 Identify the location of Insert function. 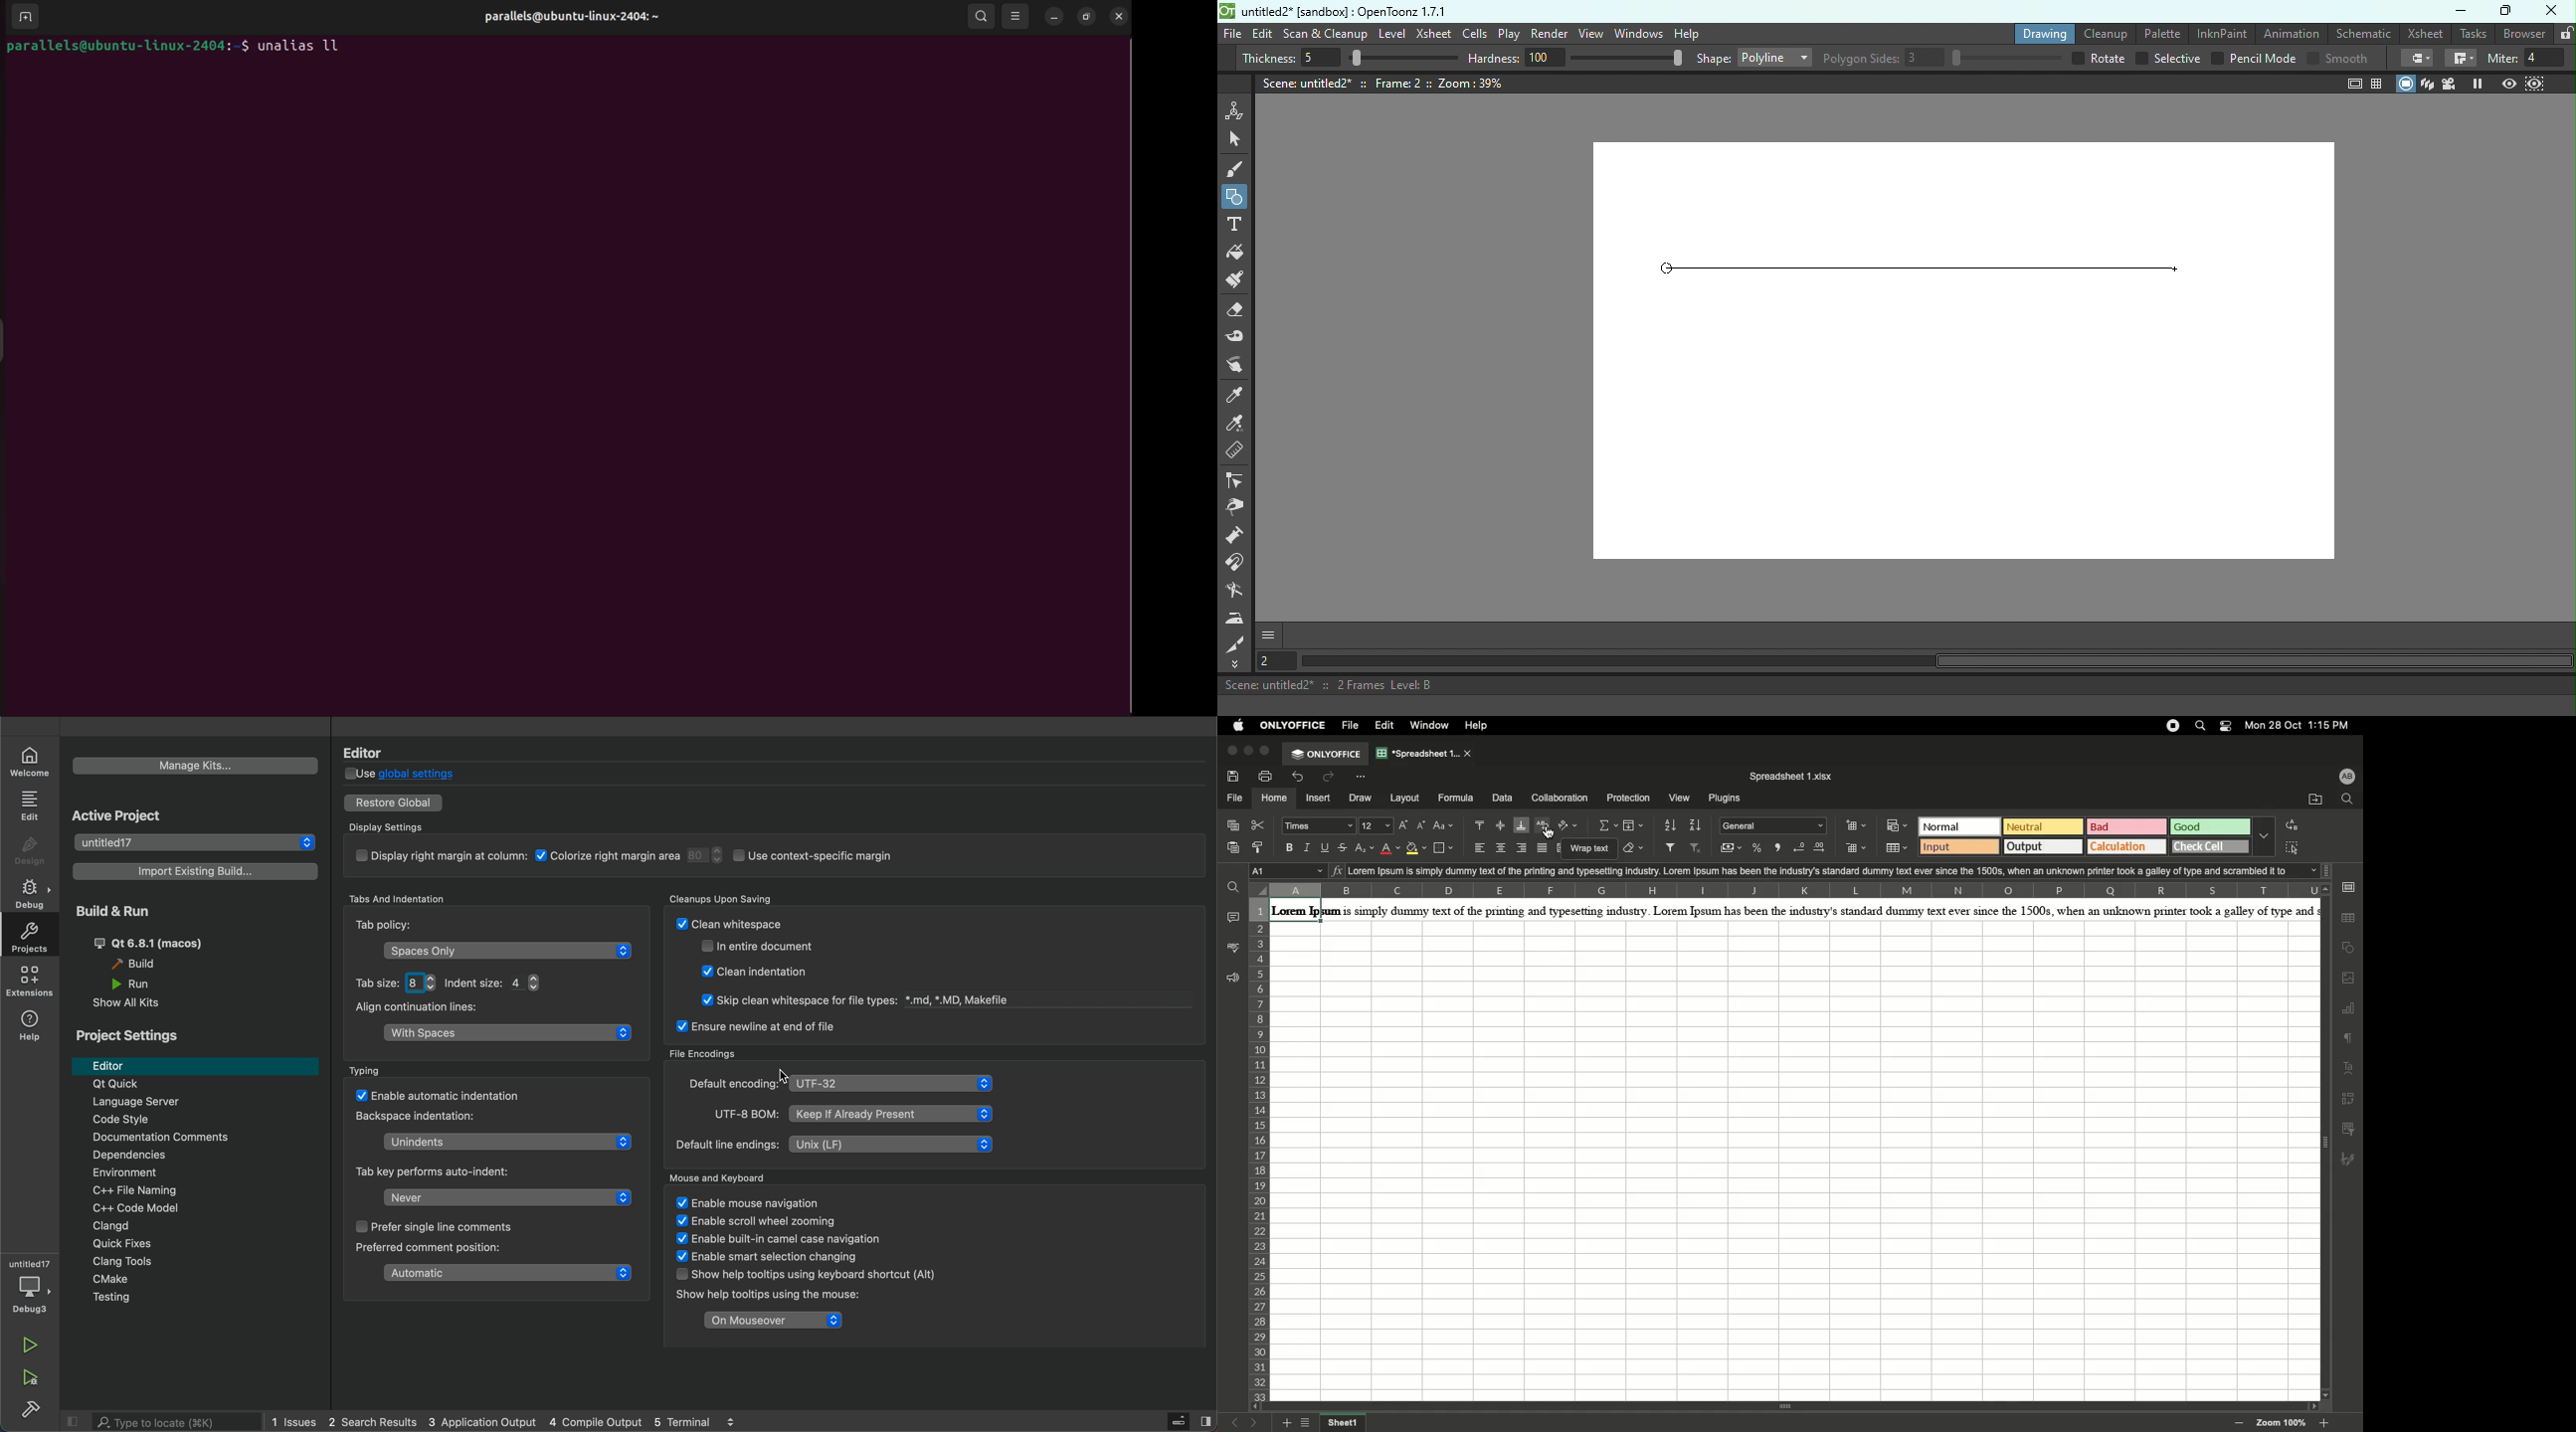
(1337, 870).